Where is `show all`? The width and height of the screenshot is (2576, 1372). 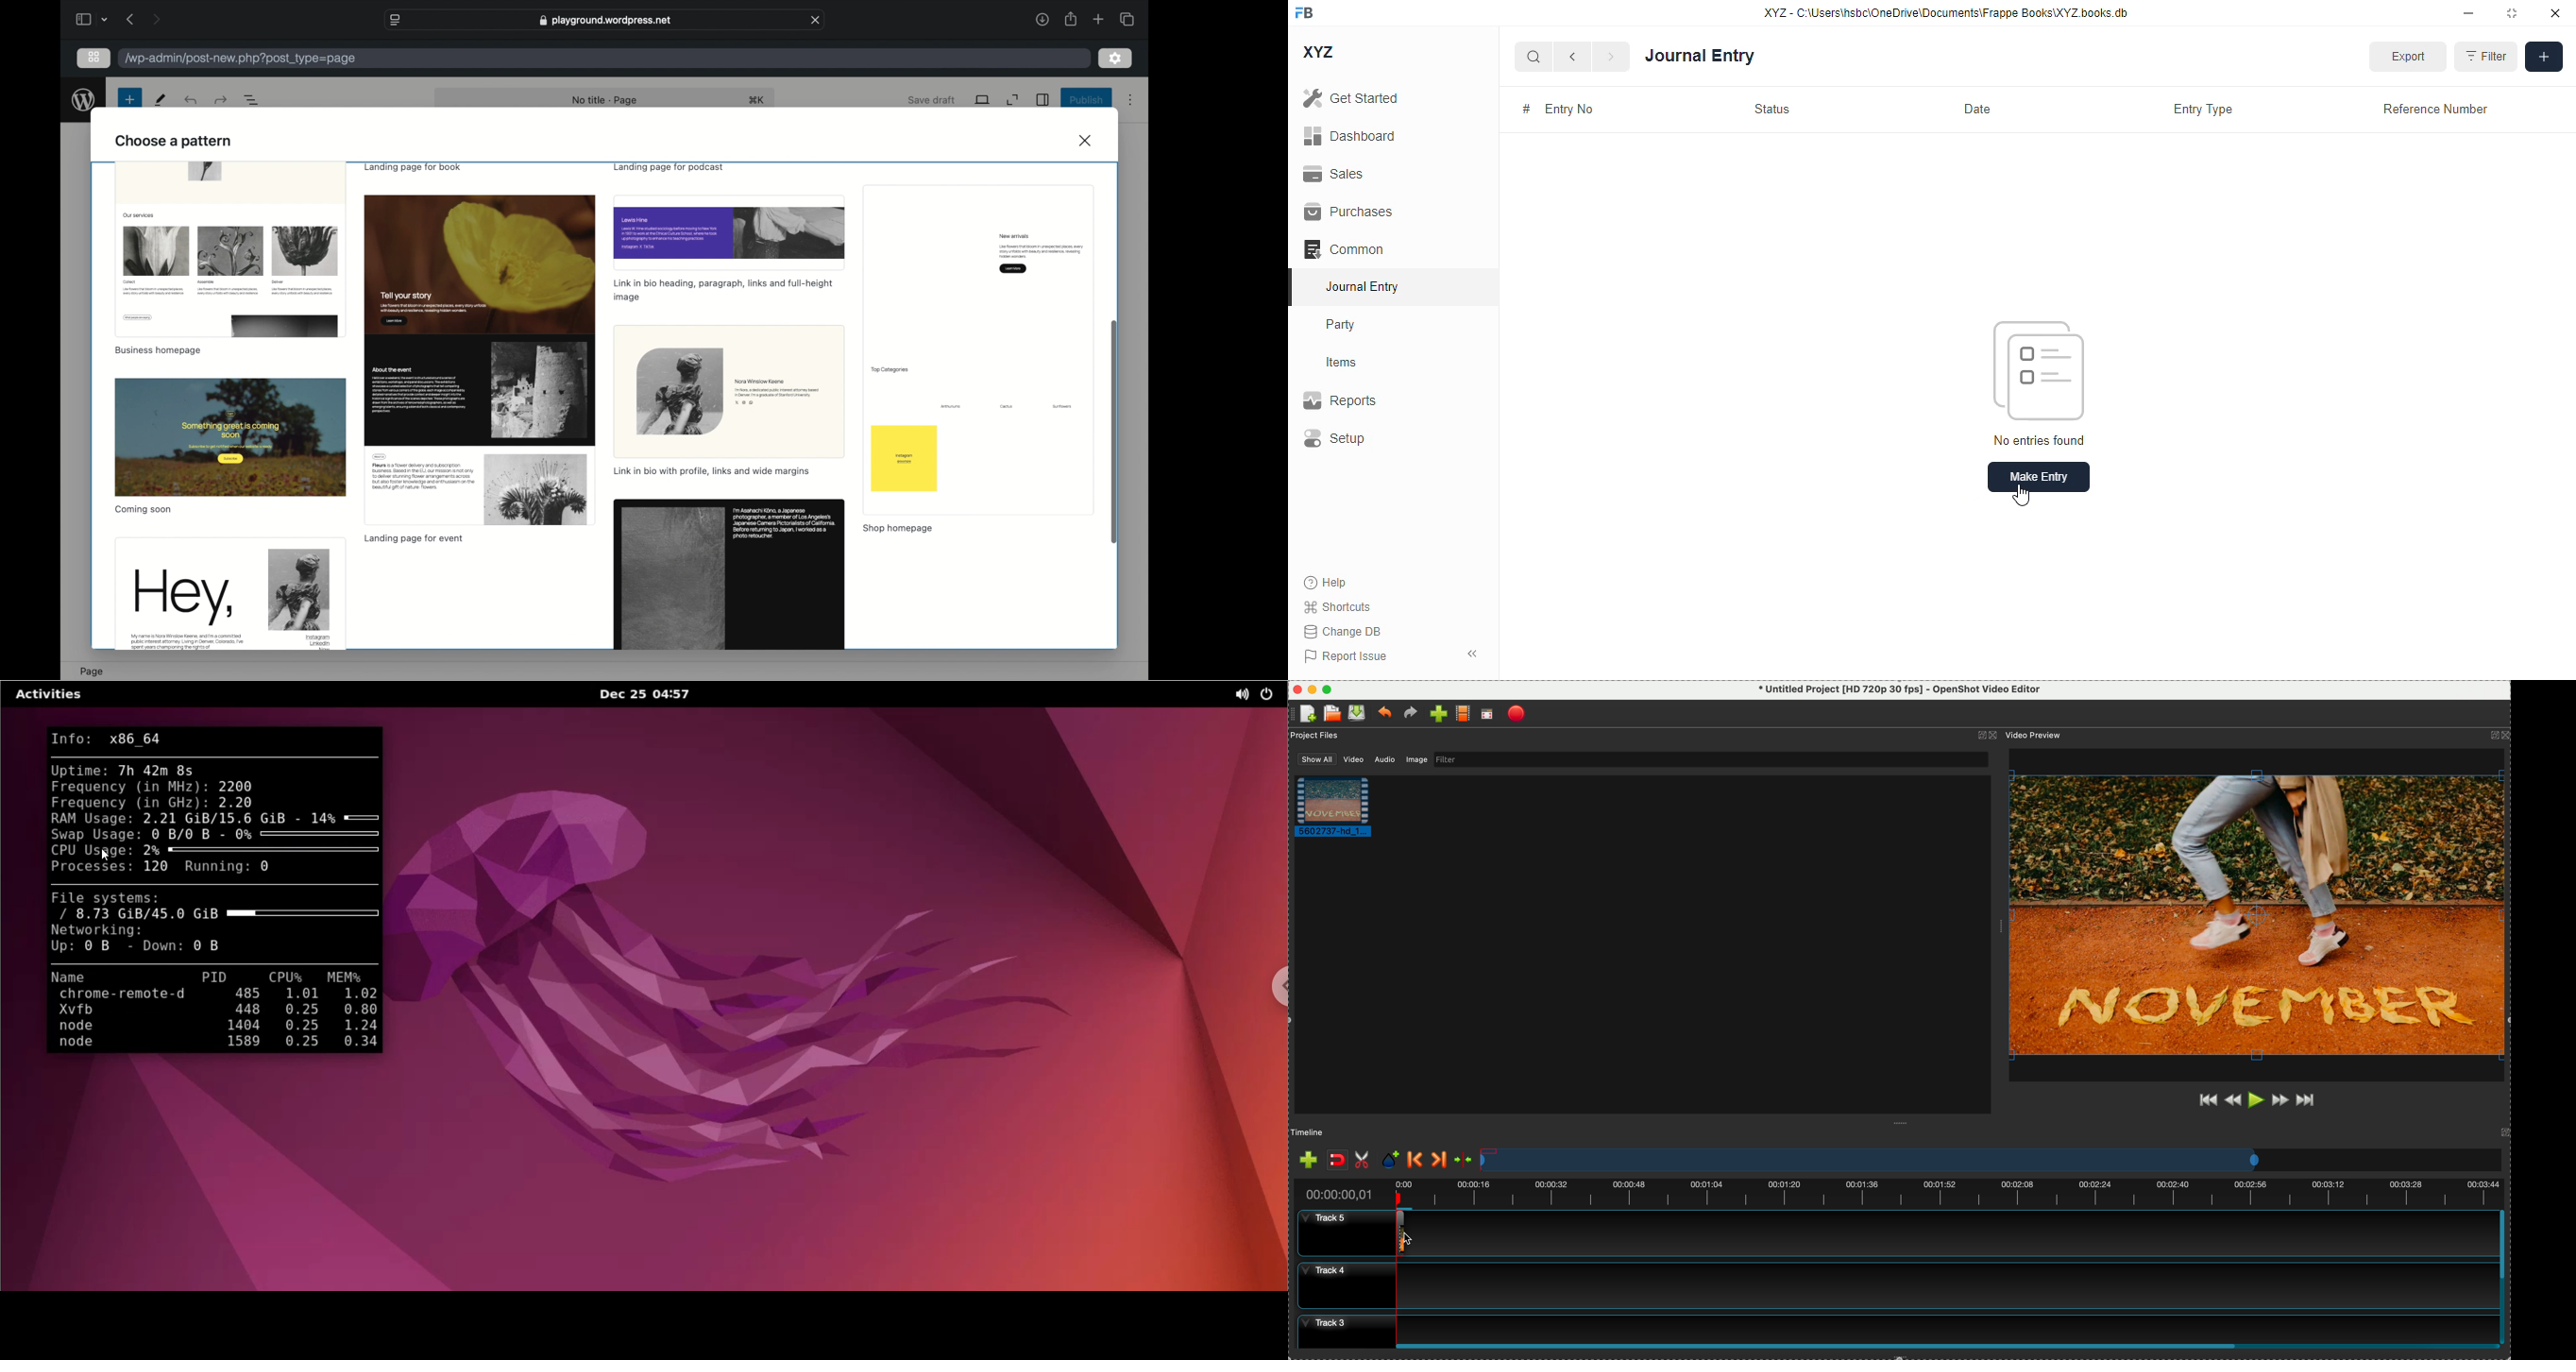 show all is located at coordinates (1313, 759).